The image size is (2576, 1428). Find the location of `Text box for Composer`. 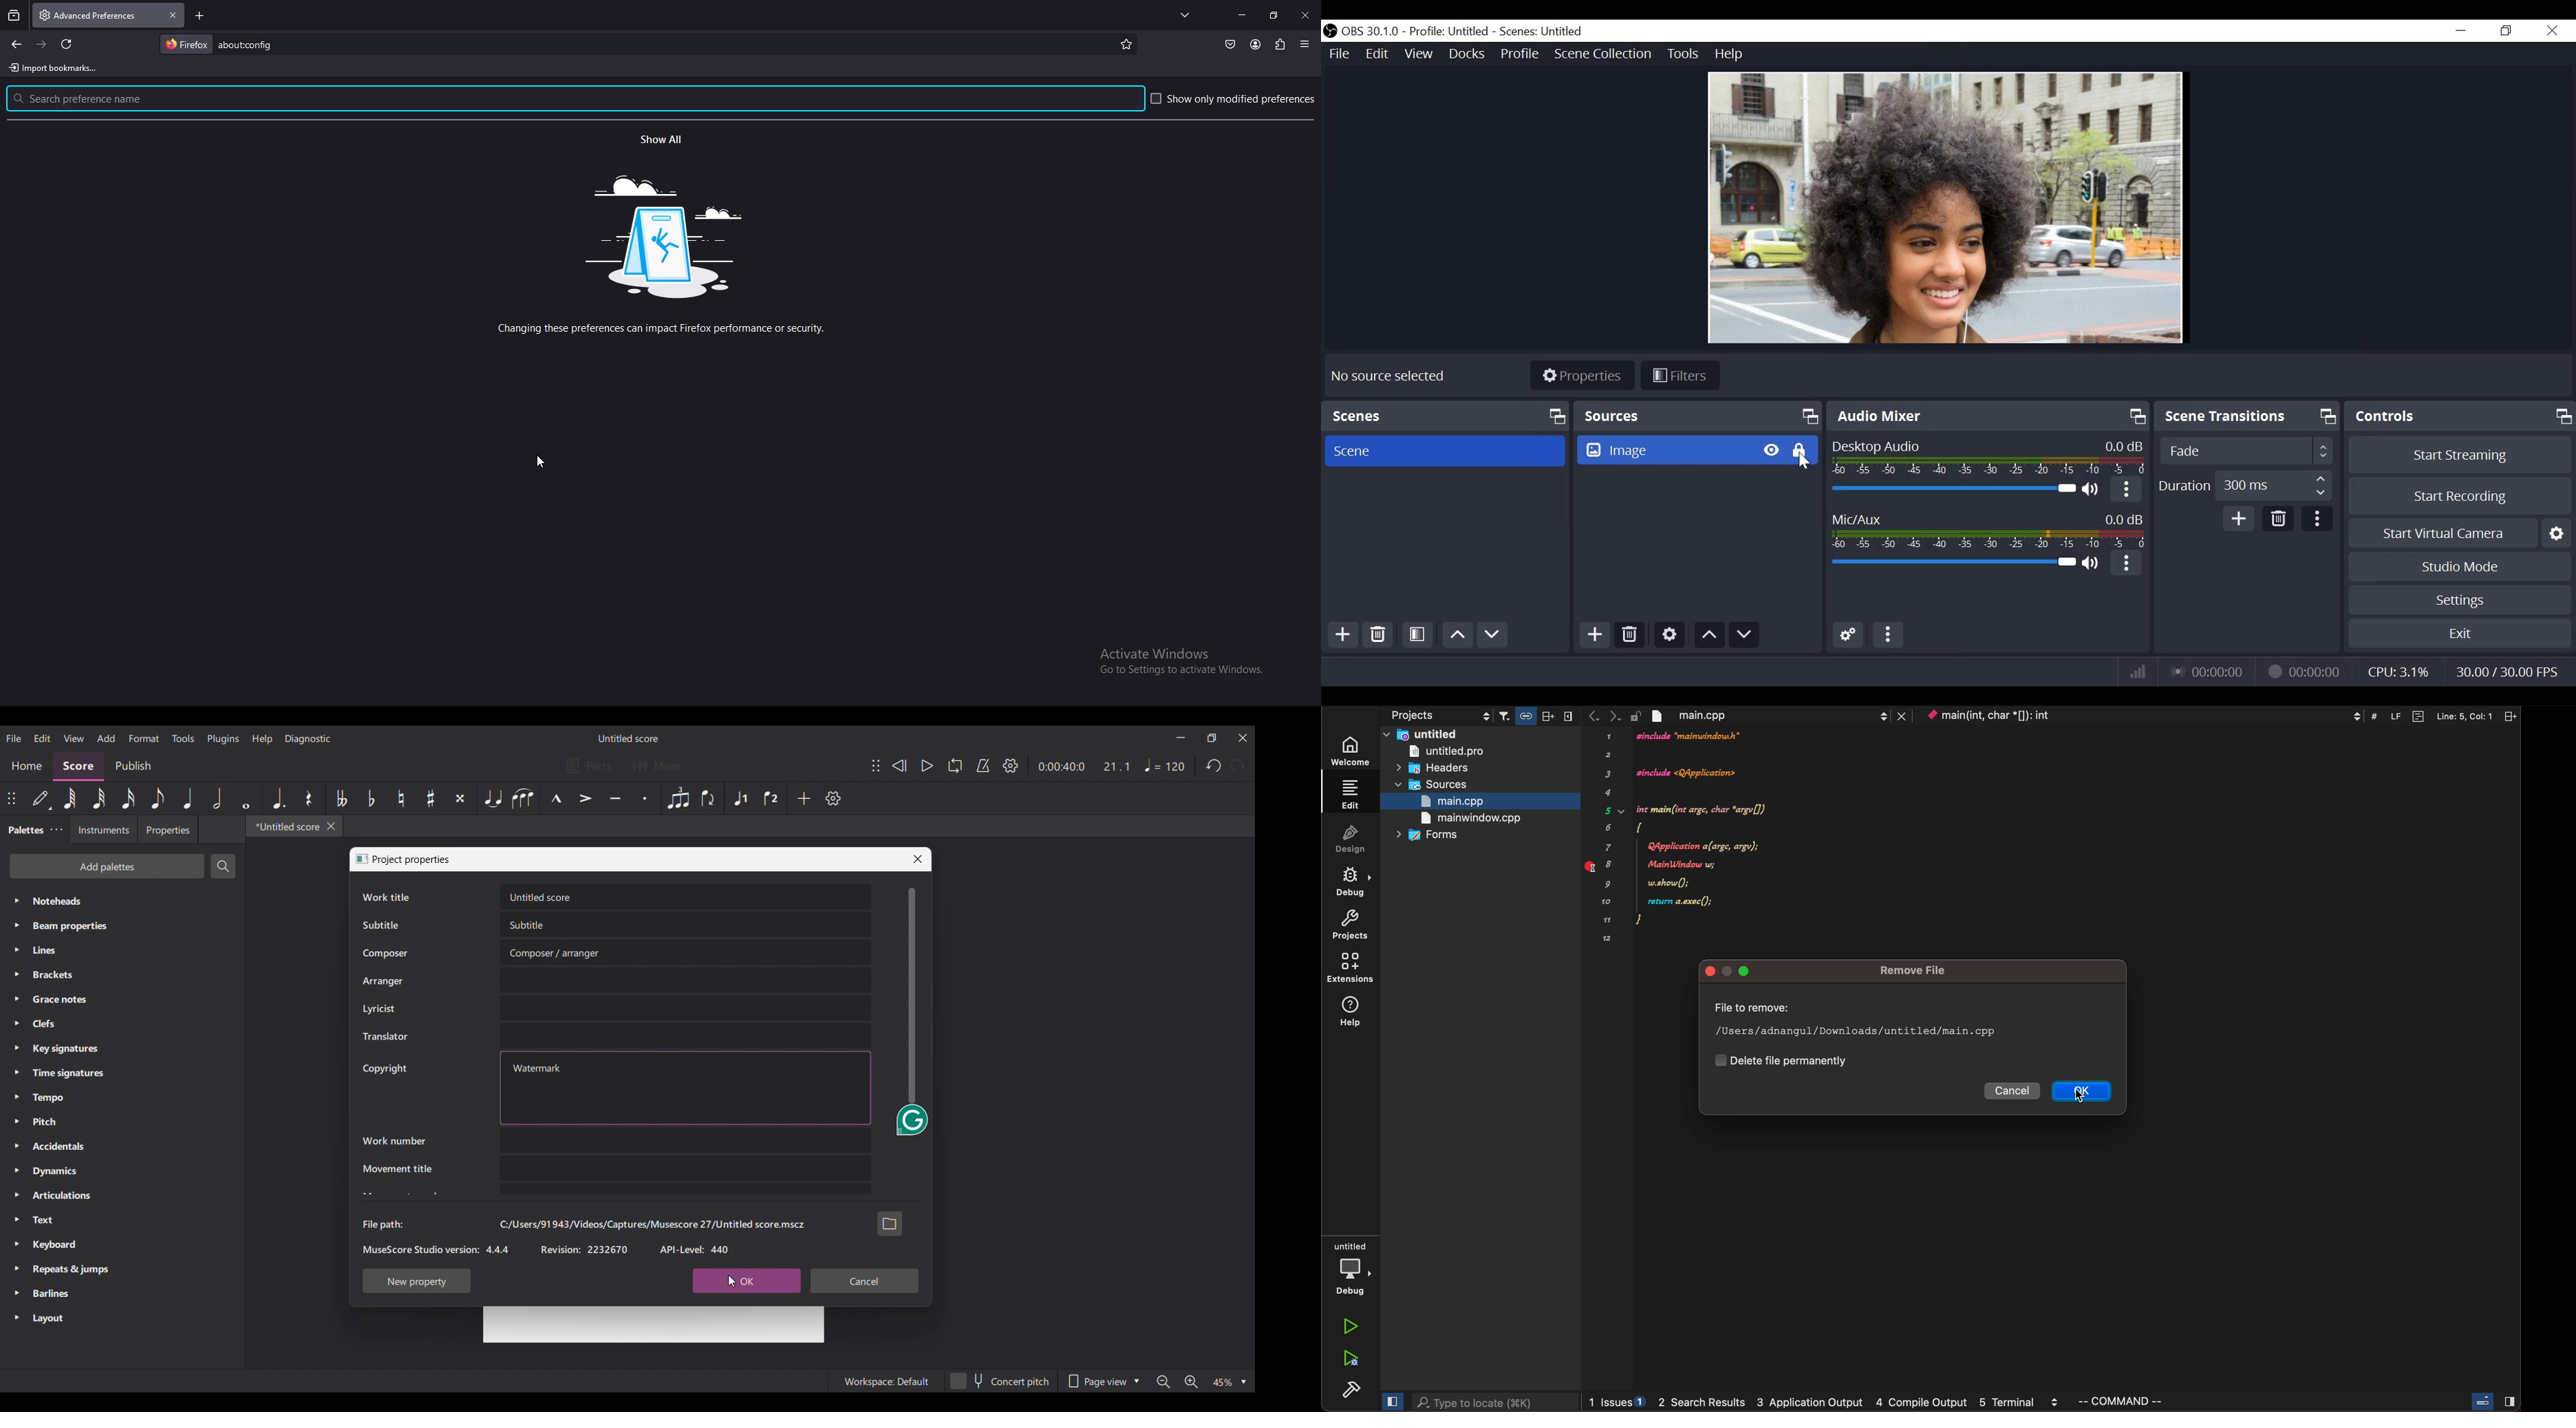

Text box for Composer is located at coordinates (686, 952).